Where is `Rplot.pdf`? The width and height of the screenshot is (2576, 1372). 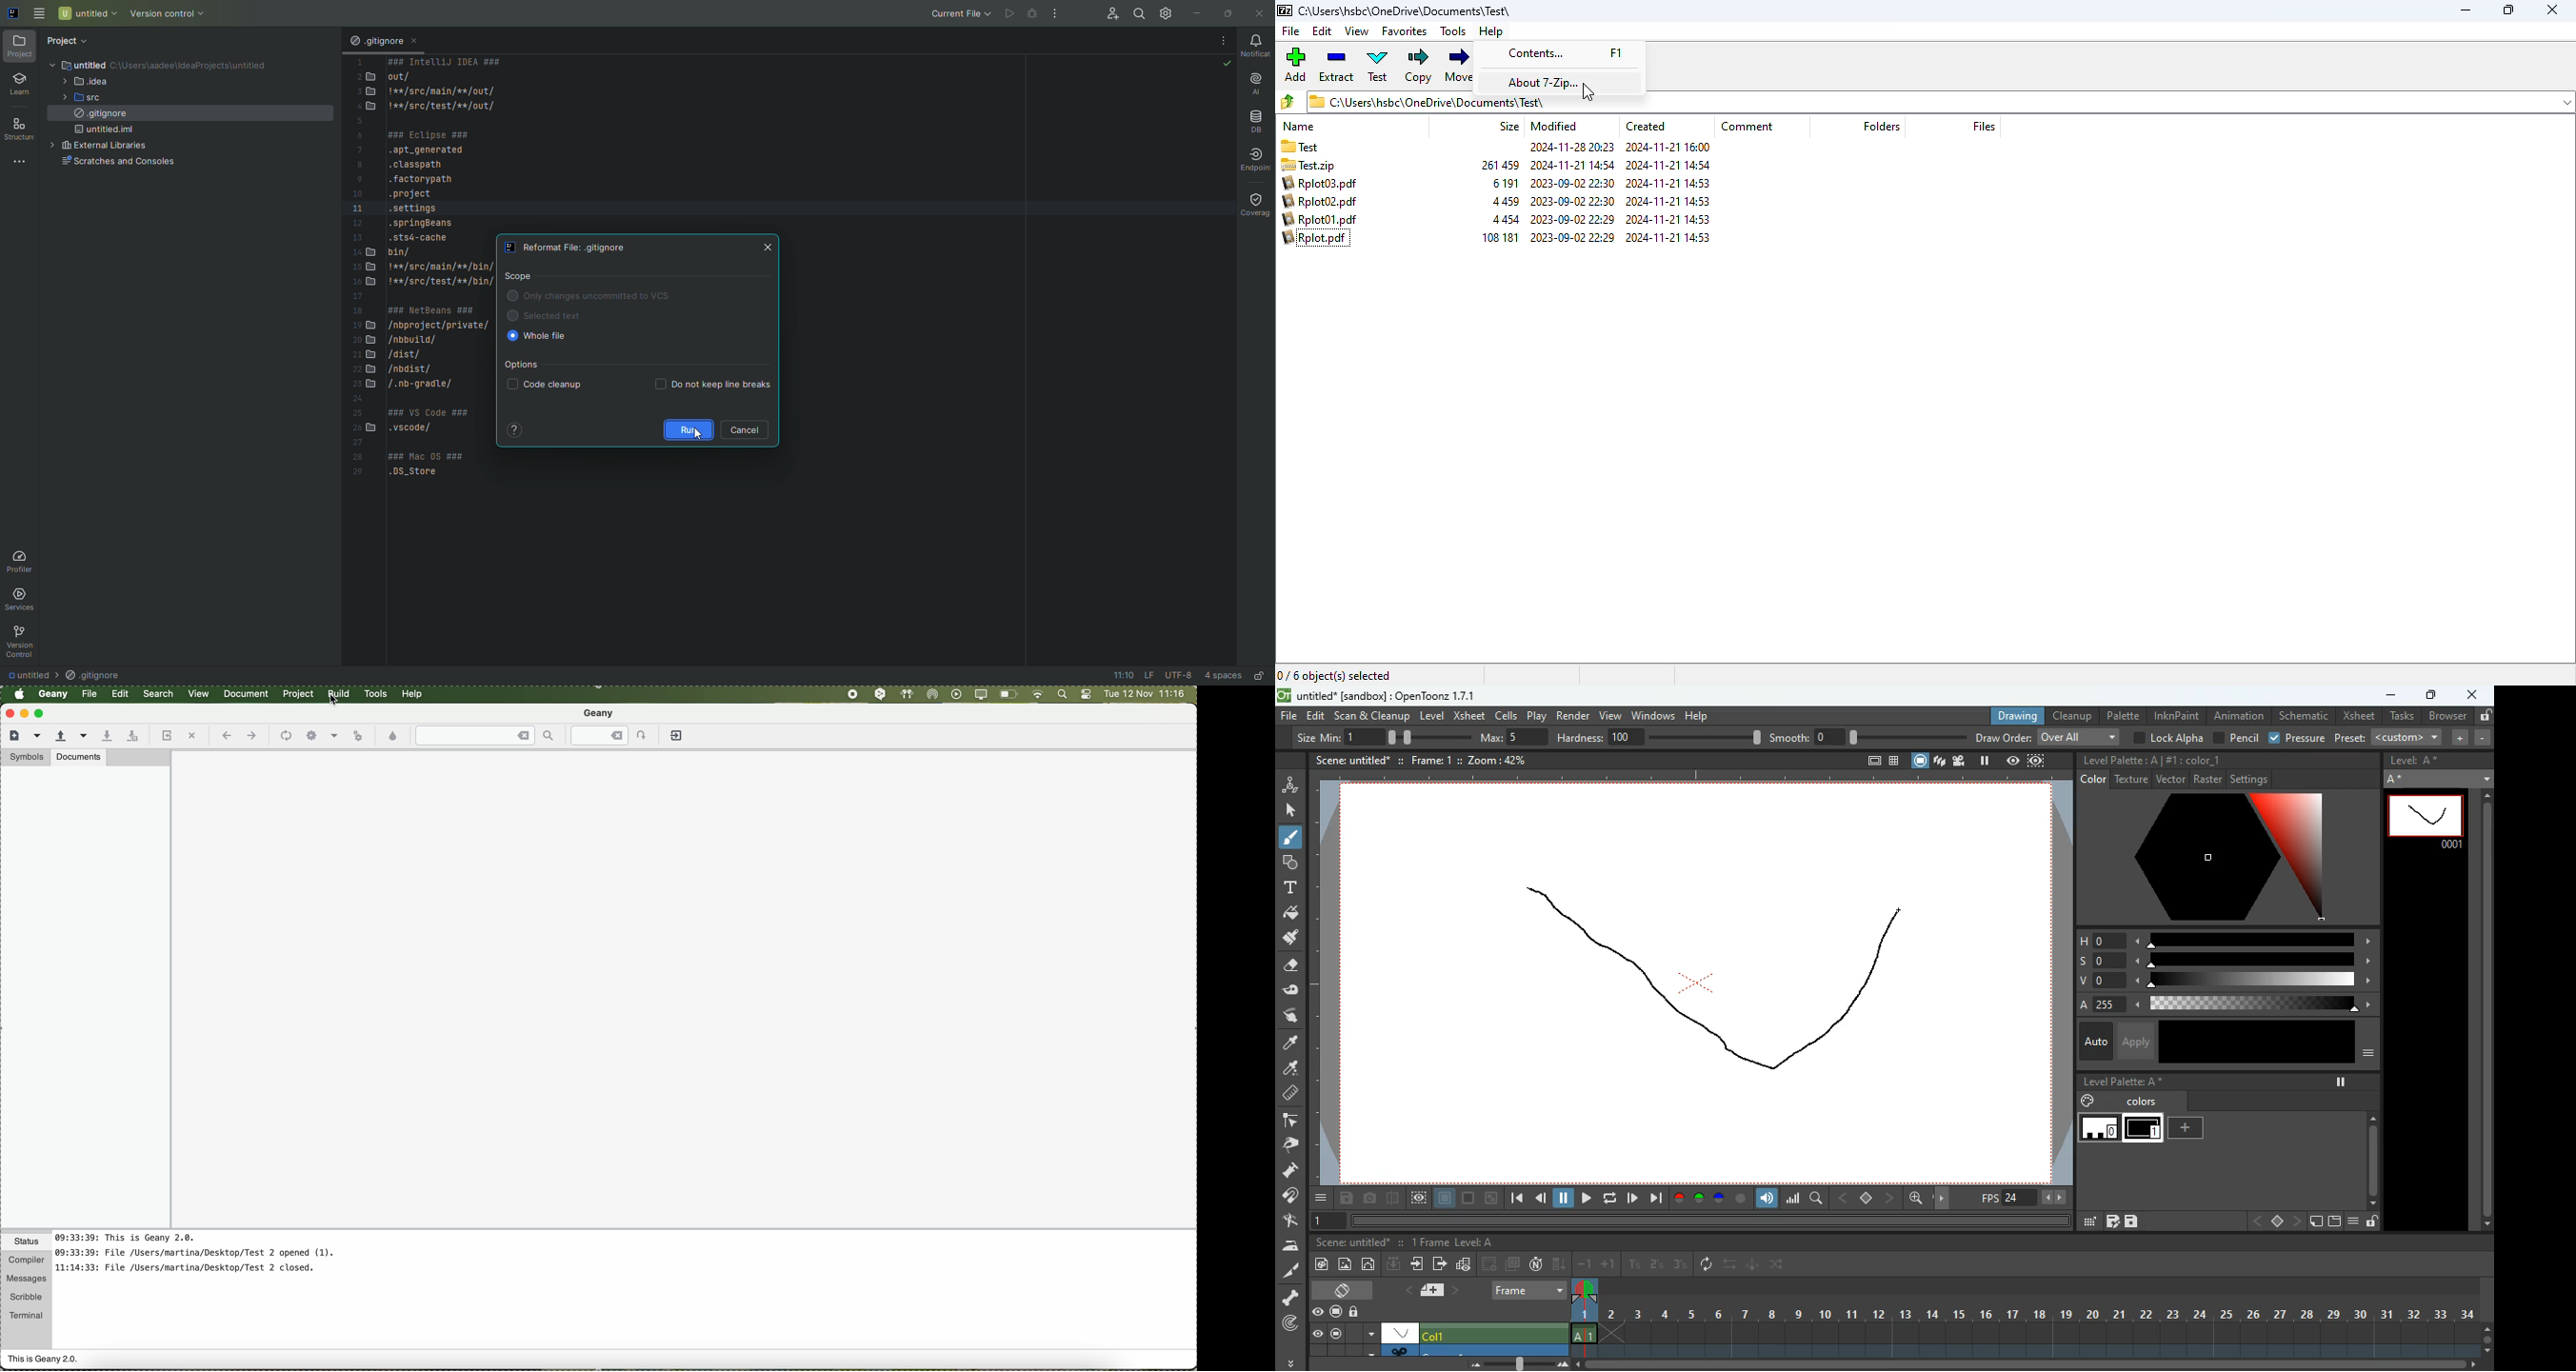 Rplot.pdf is located at coordinates (1319, 238).